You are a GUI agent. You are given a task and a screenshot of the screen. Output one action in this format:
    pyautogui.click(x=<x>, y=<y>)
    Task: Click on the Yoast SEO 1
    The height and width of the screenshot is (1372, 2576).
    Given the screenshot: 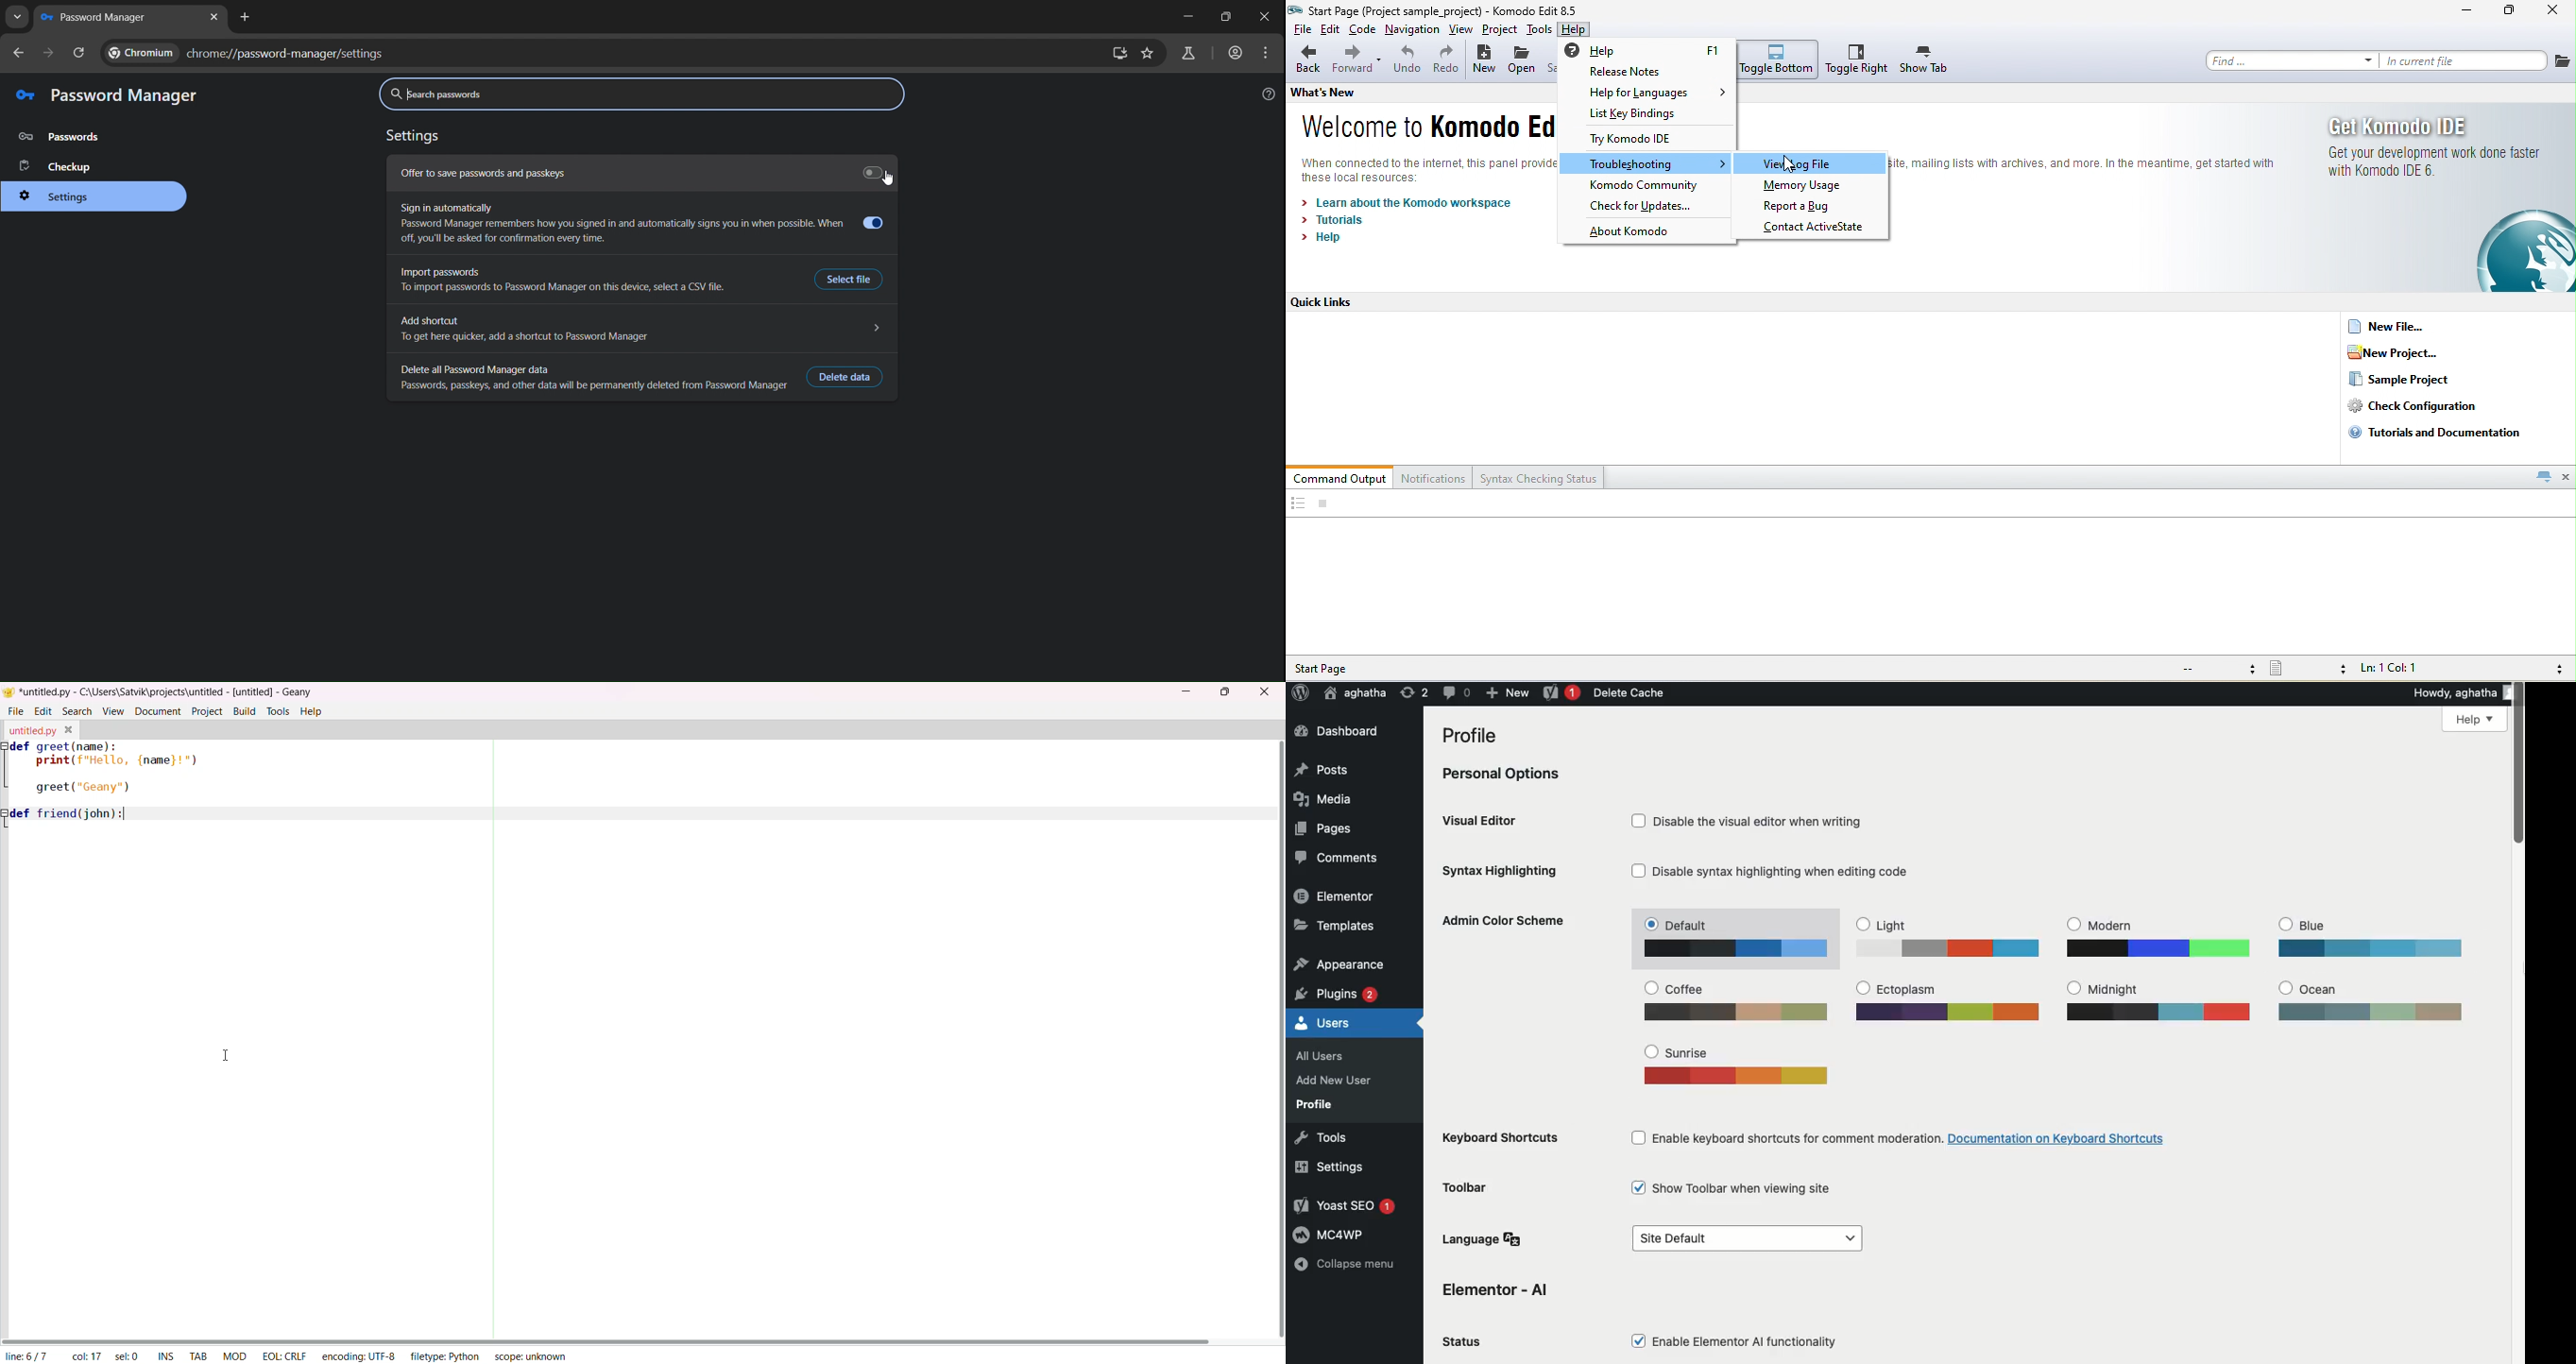 What is the action you would take?
    pyautogui.click(x=1348, y=1206)
    